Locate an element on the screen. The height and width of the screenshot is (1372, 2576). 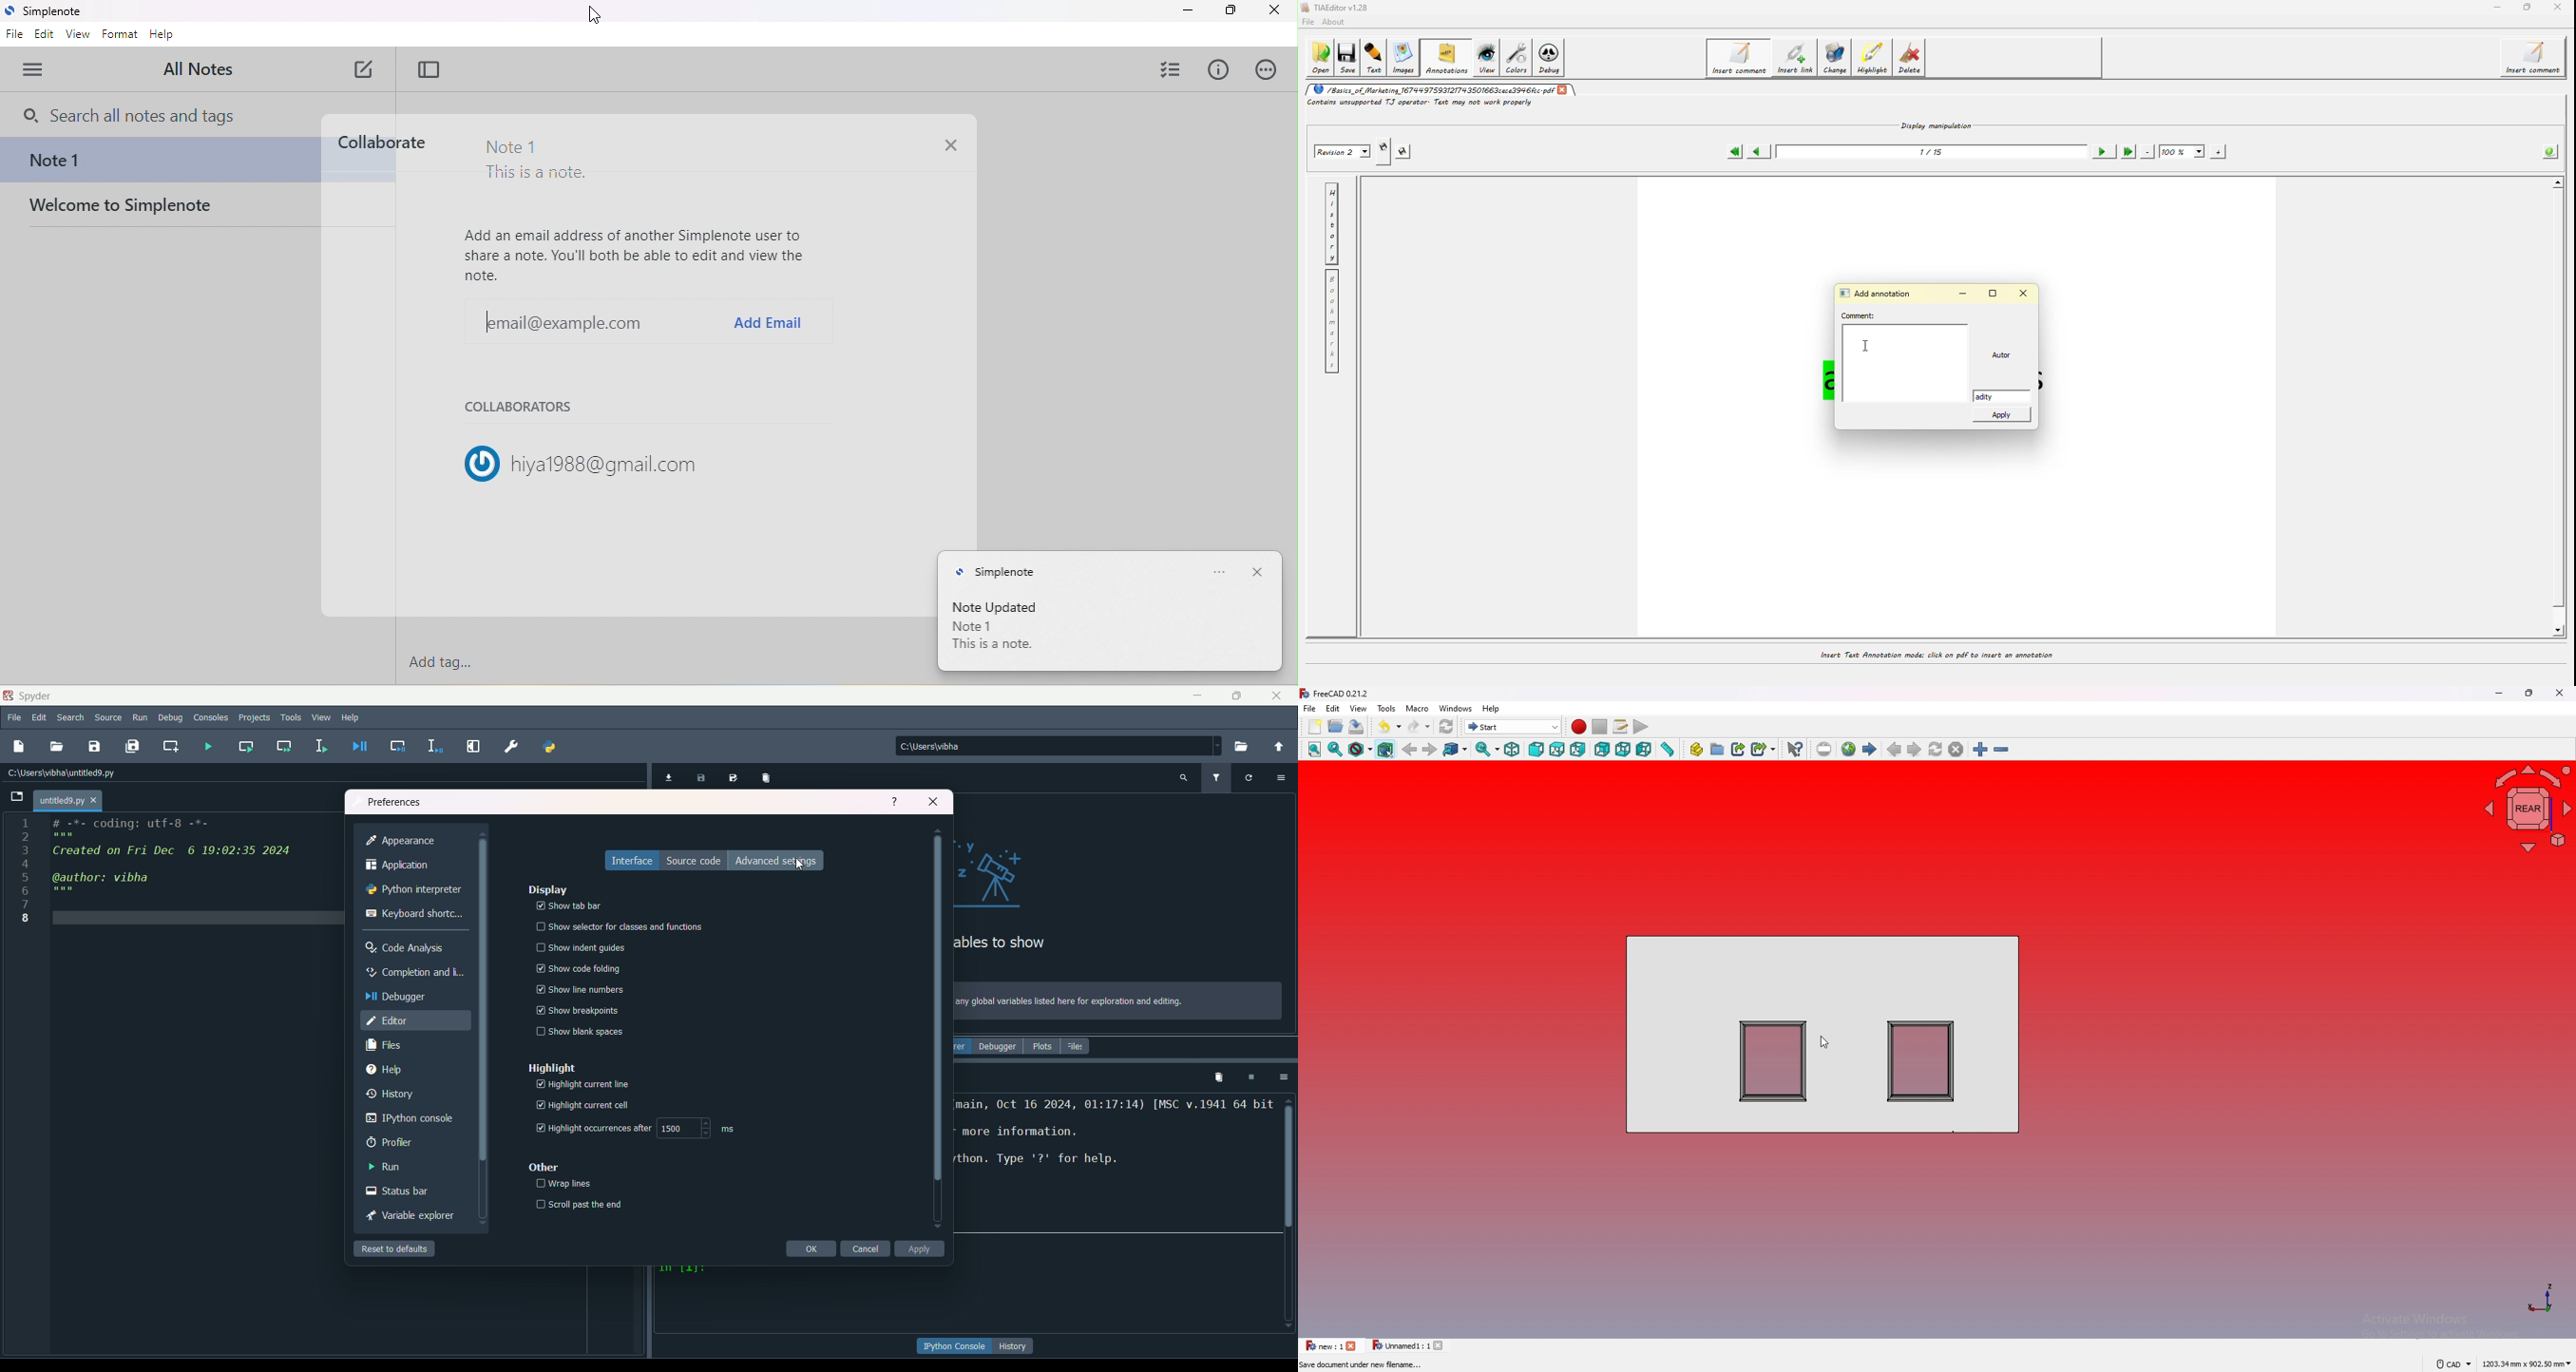
record macros is located at coordinates (1578, 727).